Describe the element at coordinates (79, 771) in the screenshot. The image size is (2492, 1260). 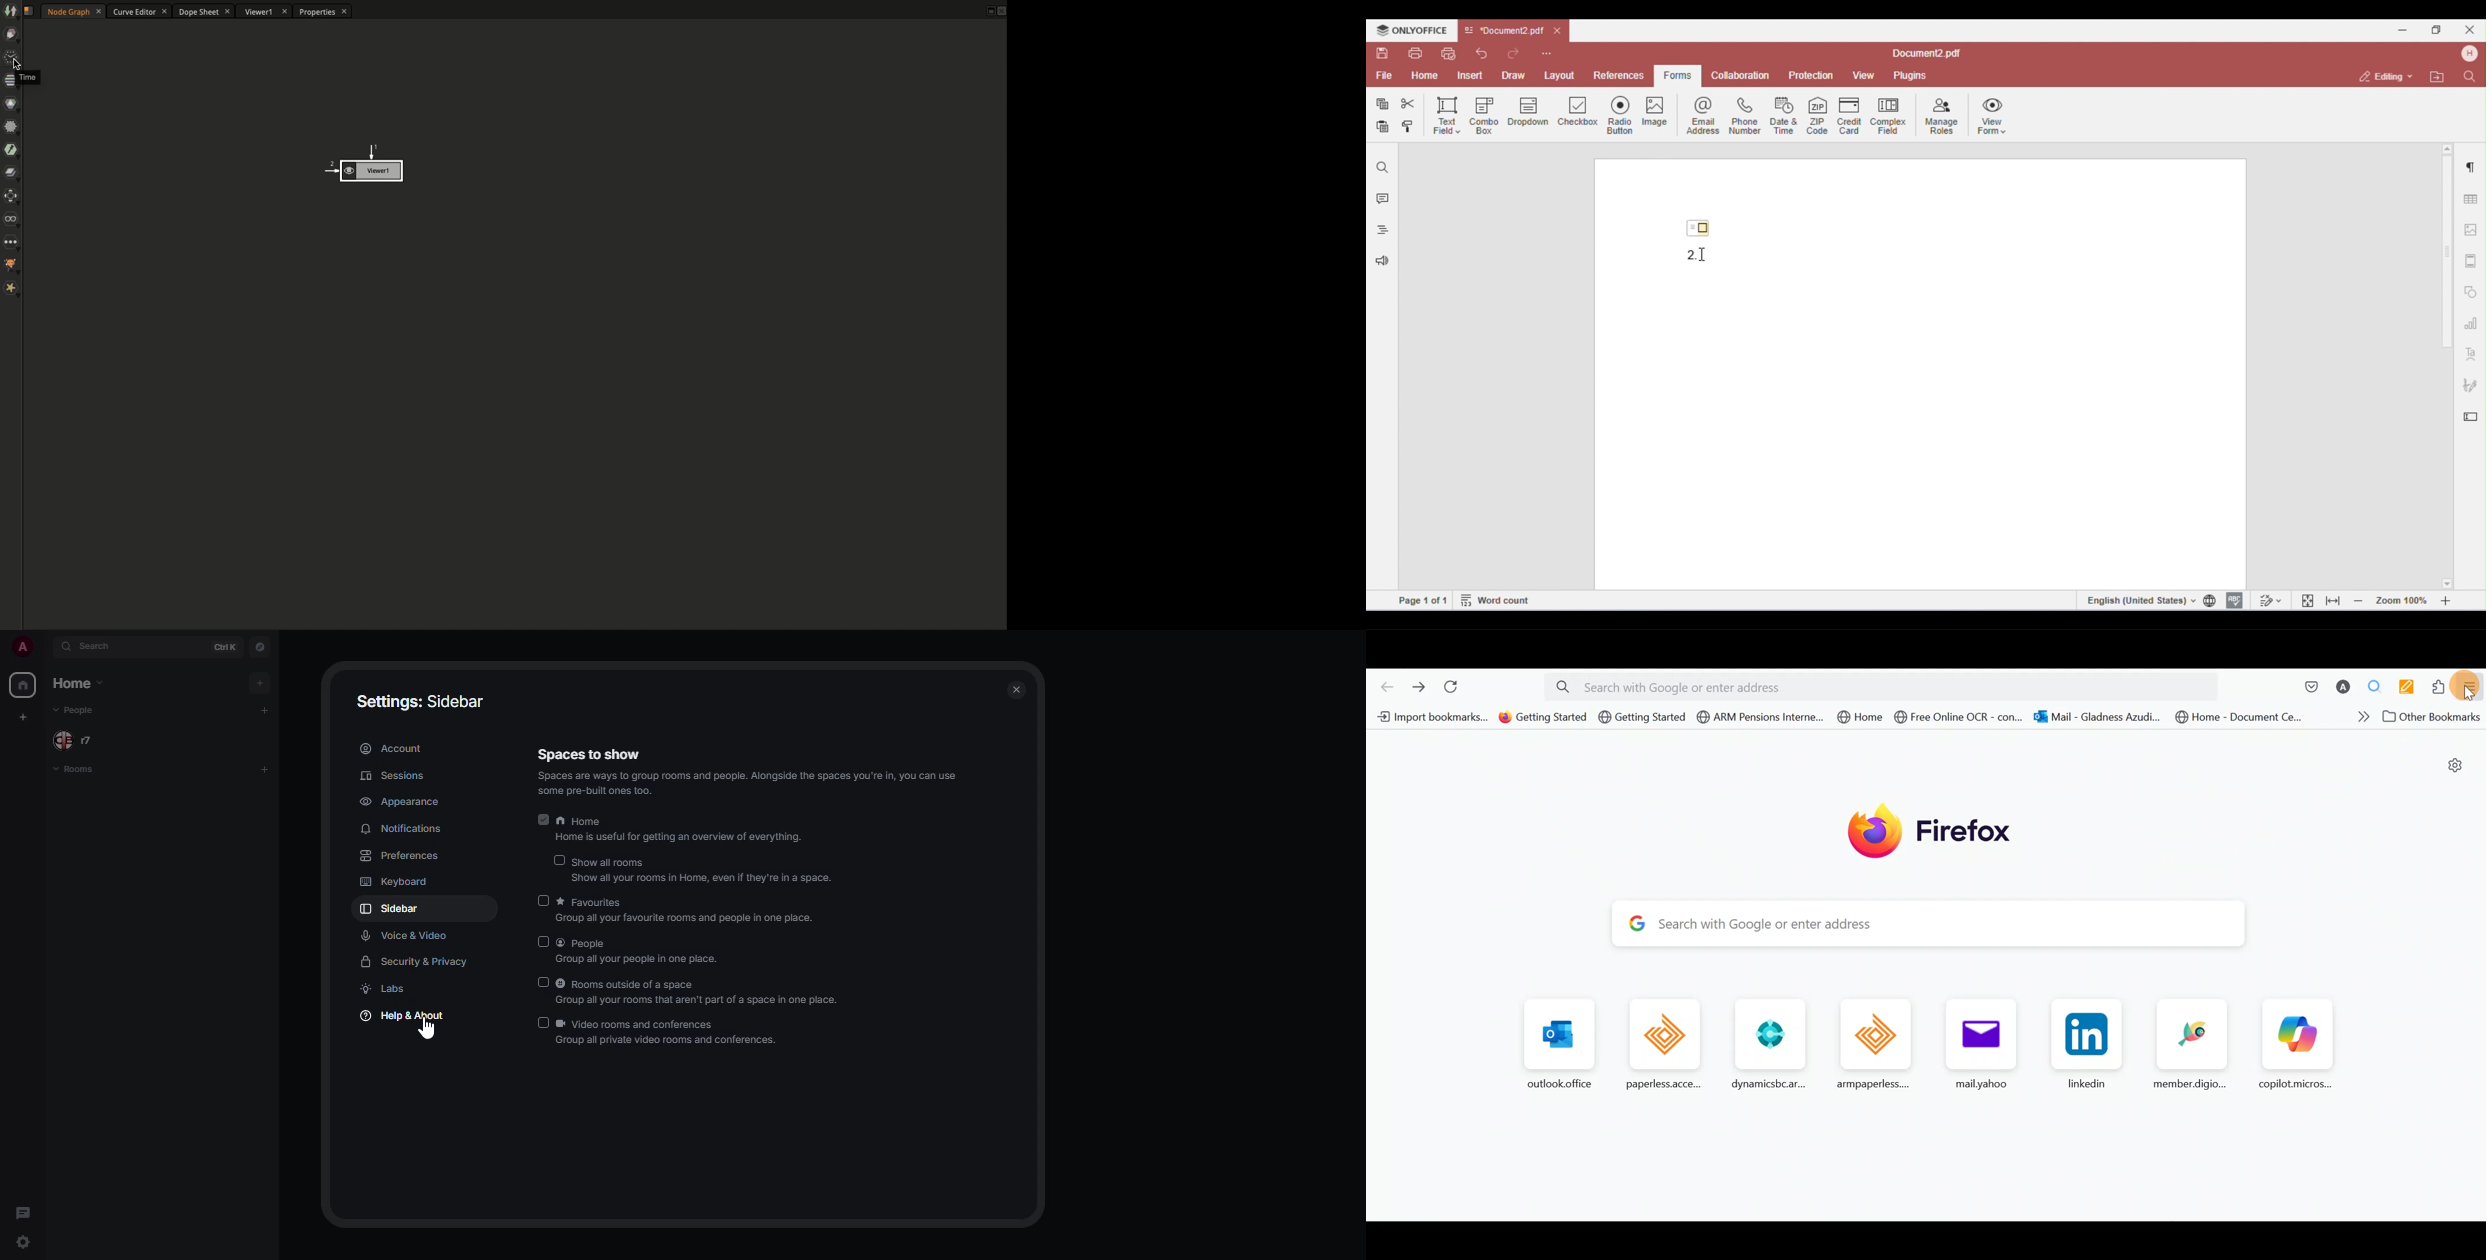
I see `rooms` at that location.